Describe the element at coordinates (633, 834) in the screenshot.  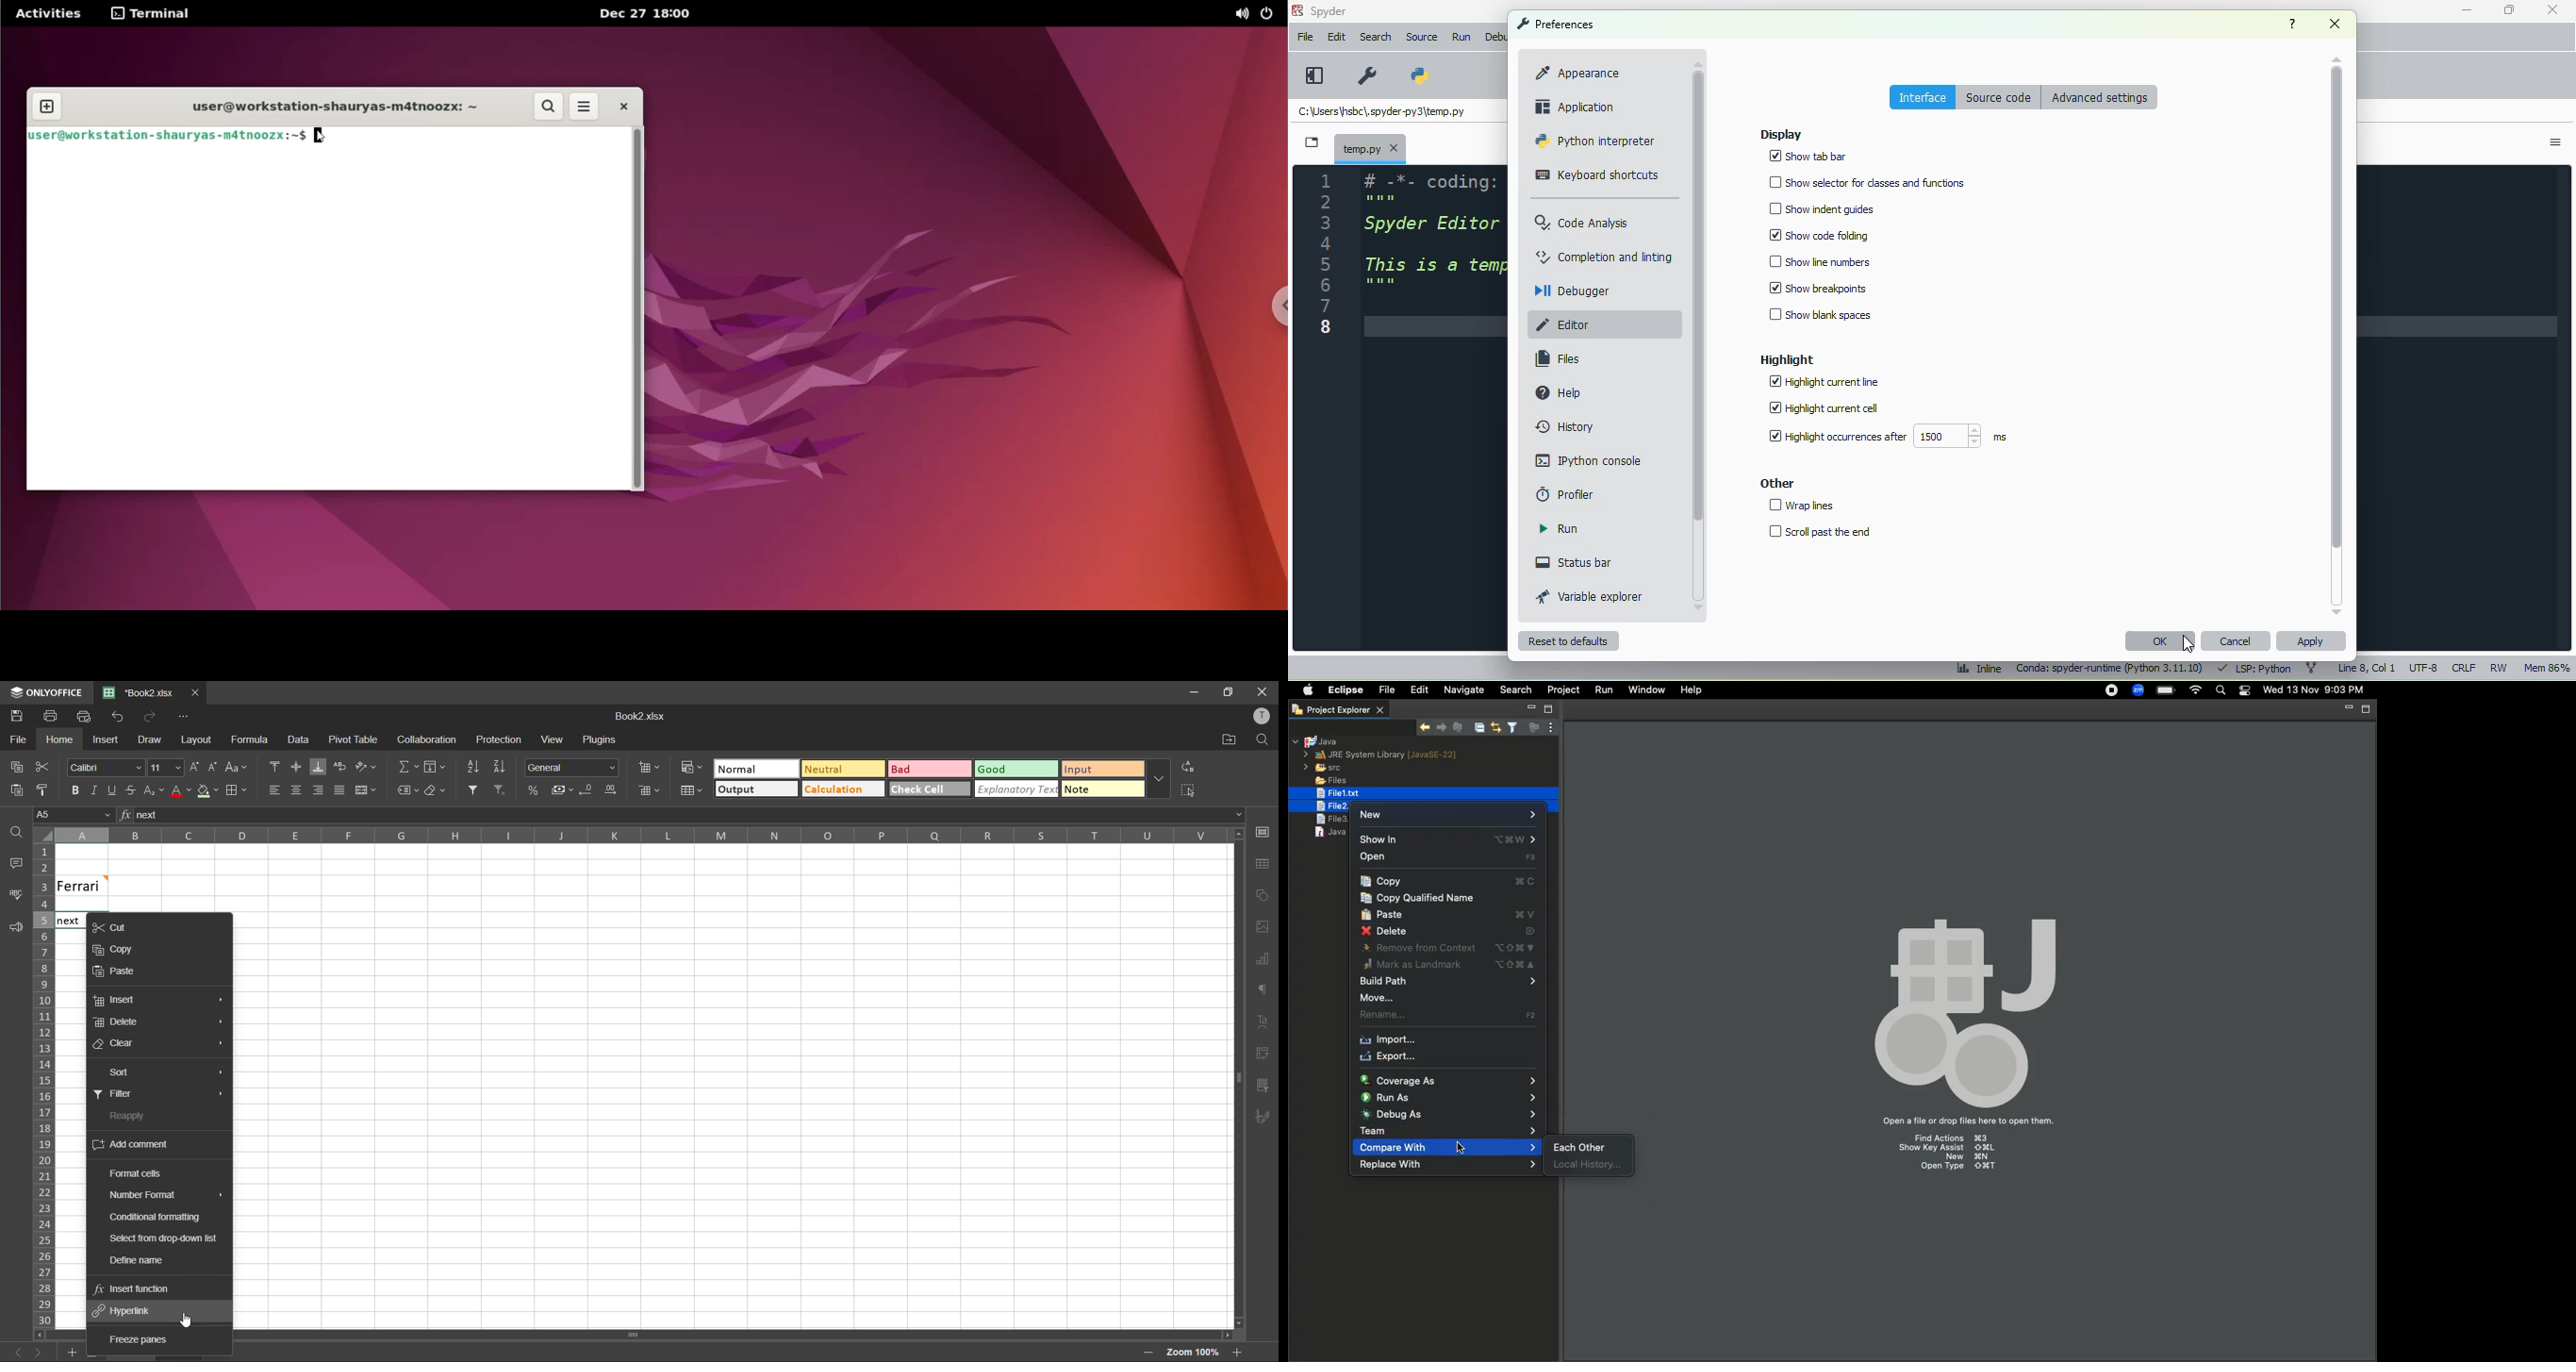
I see `column names` at that location.